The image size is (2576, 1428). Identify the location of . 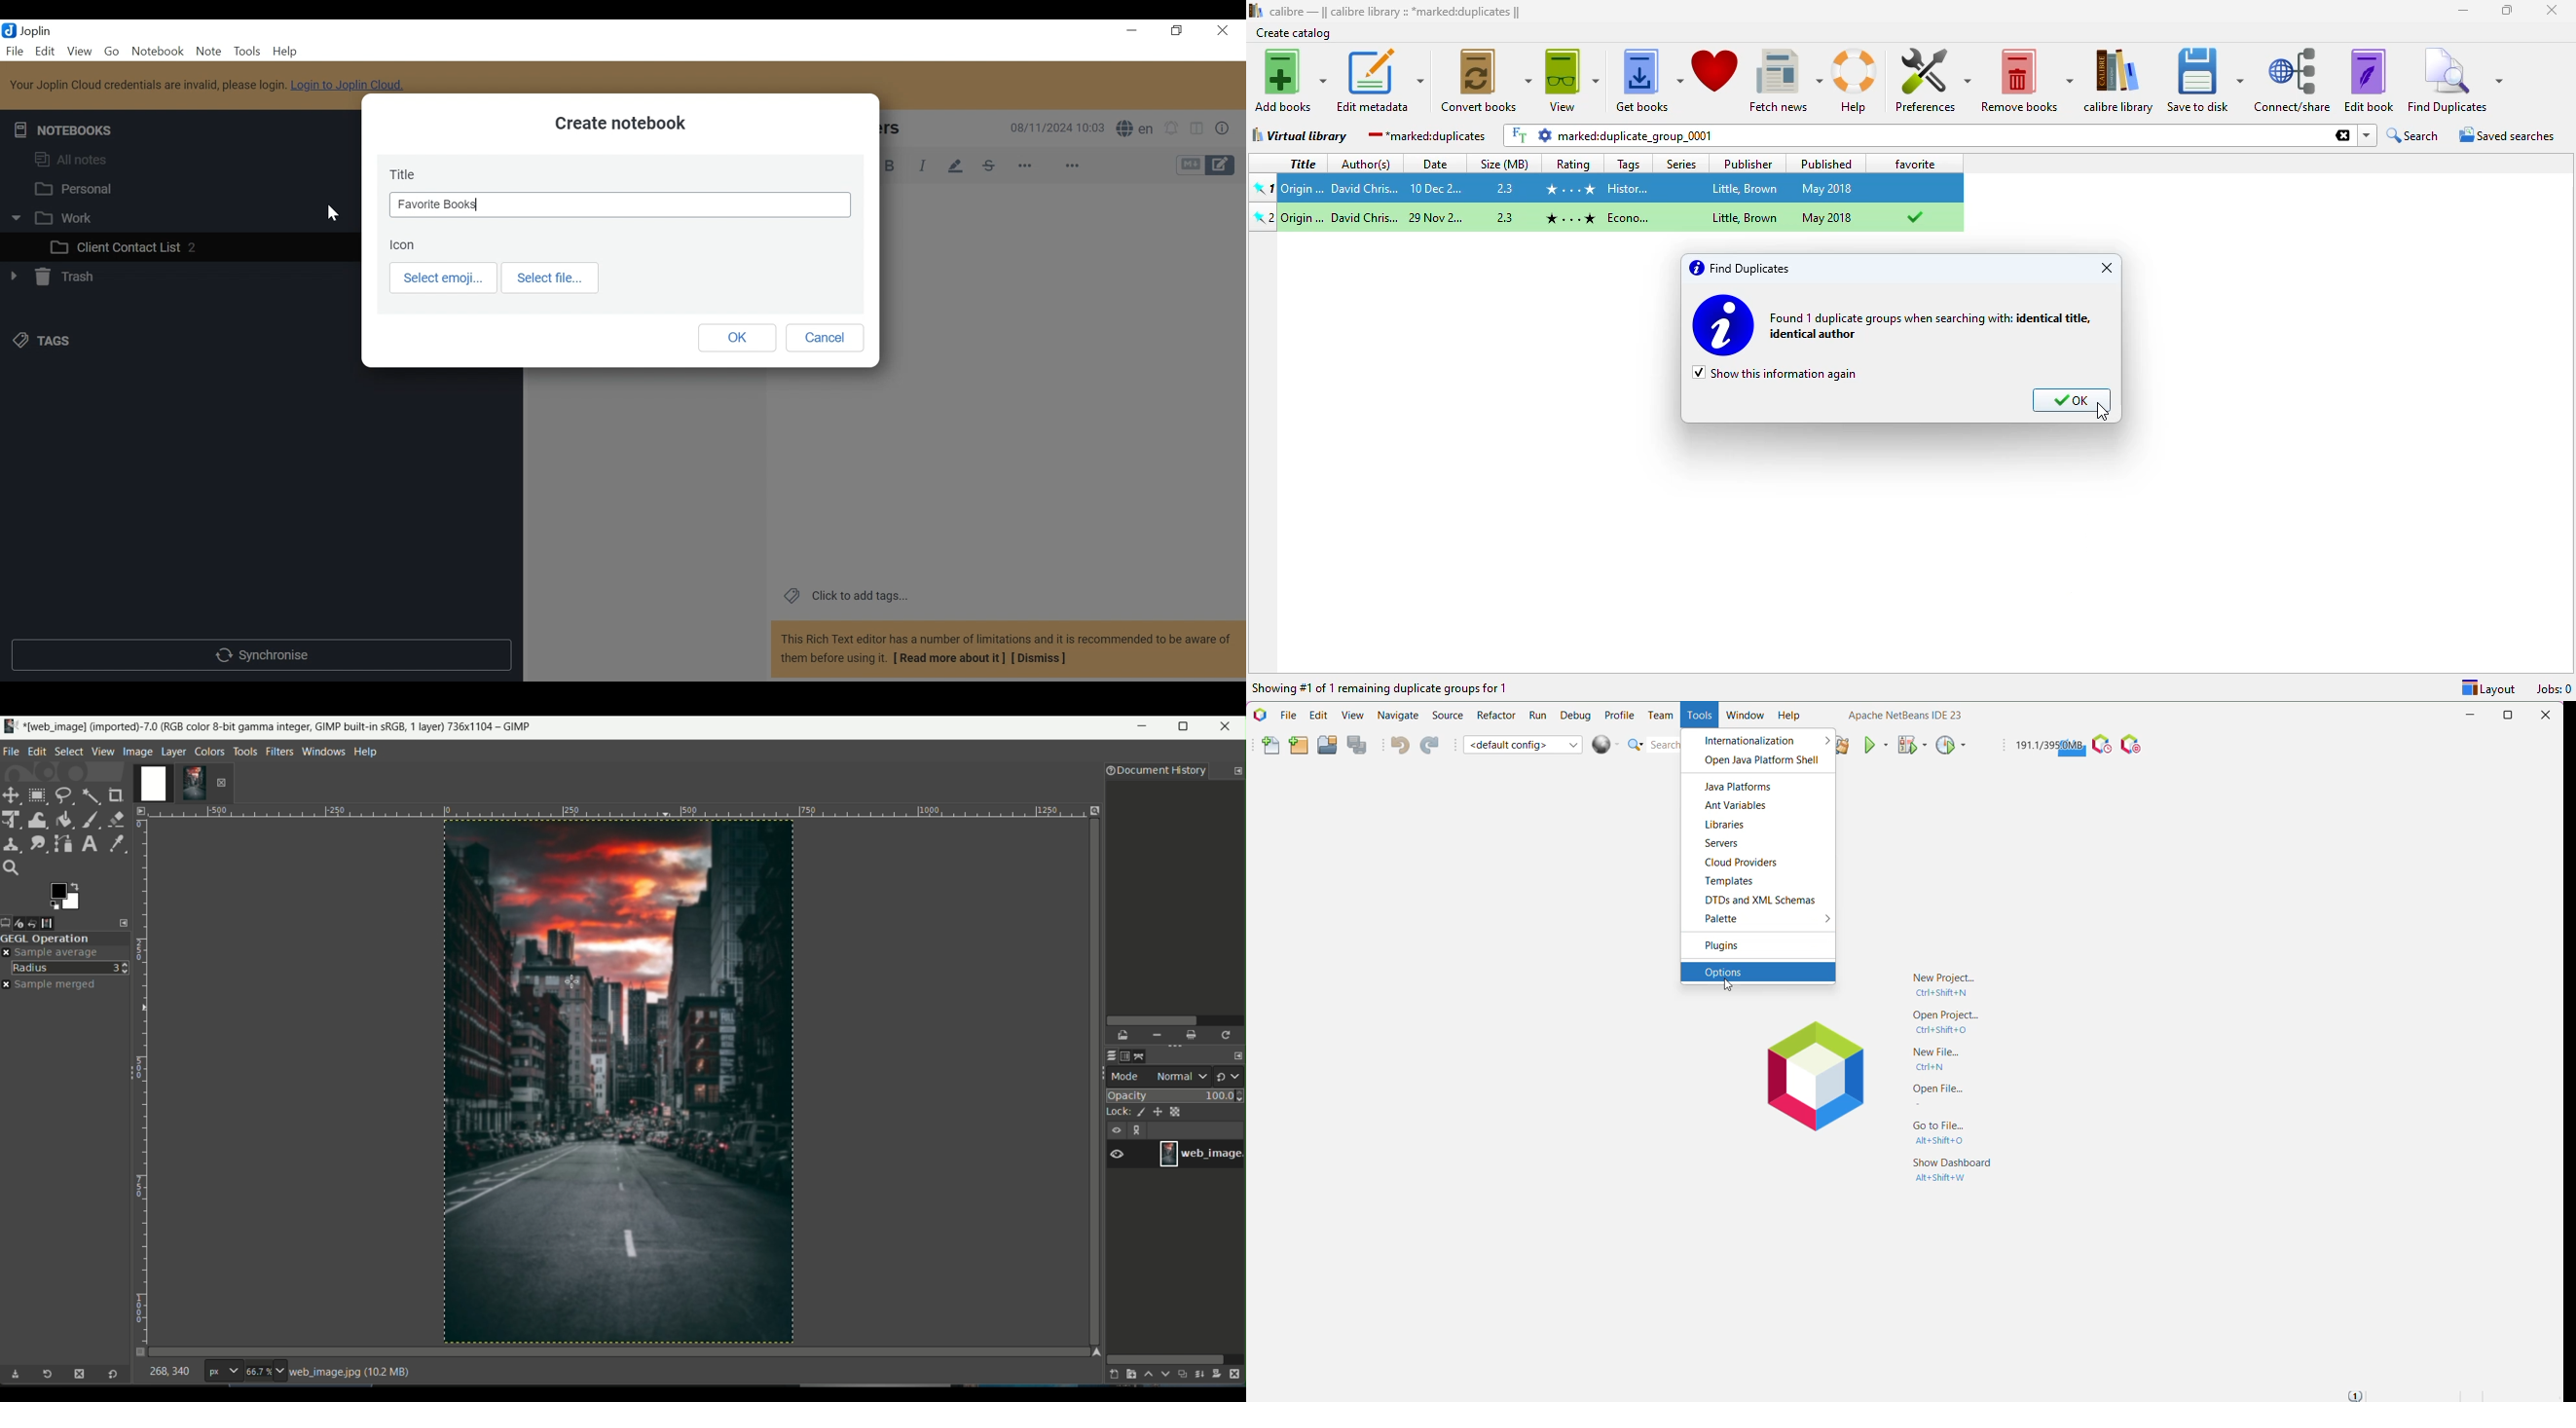
(1225, 127).